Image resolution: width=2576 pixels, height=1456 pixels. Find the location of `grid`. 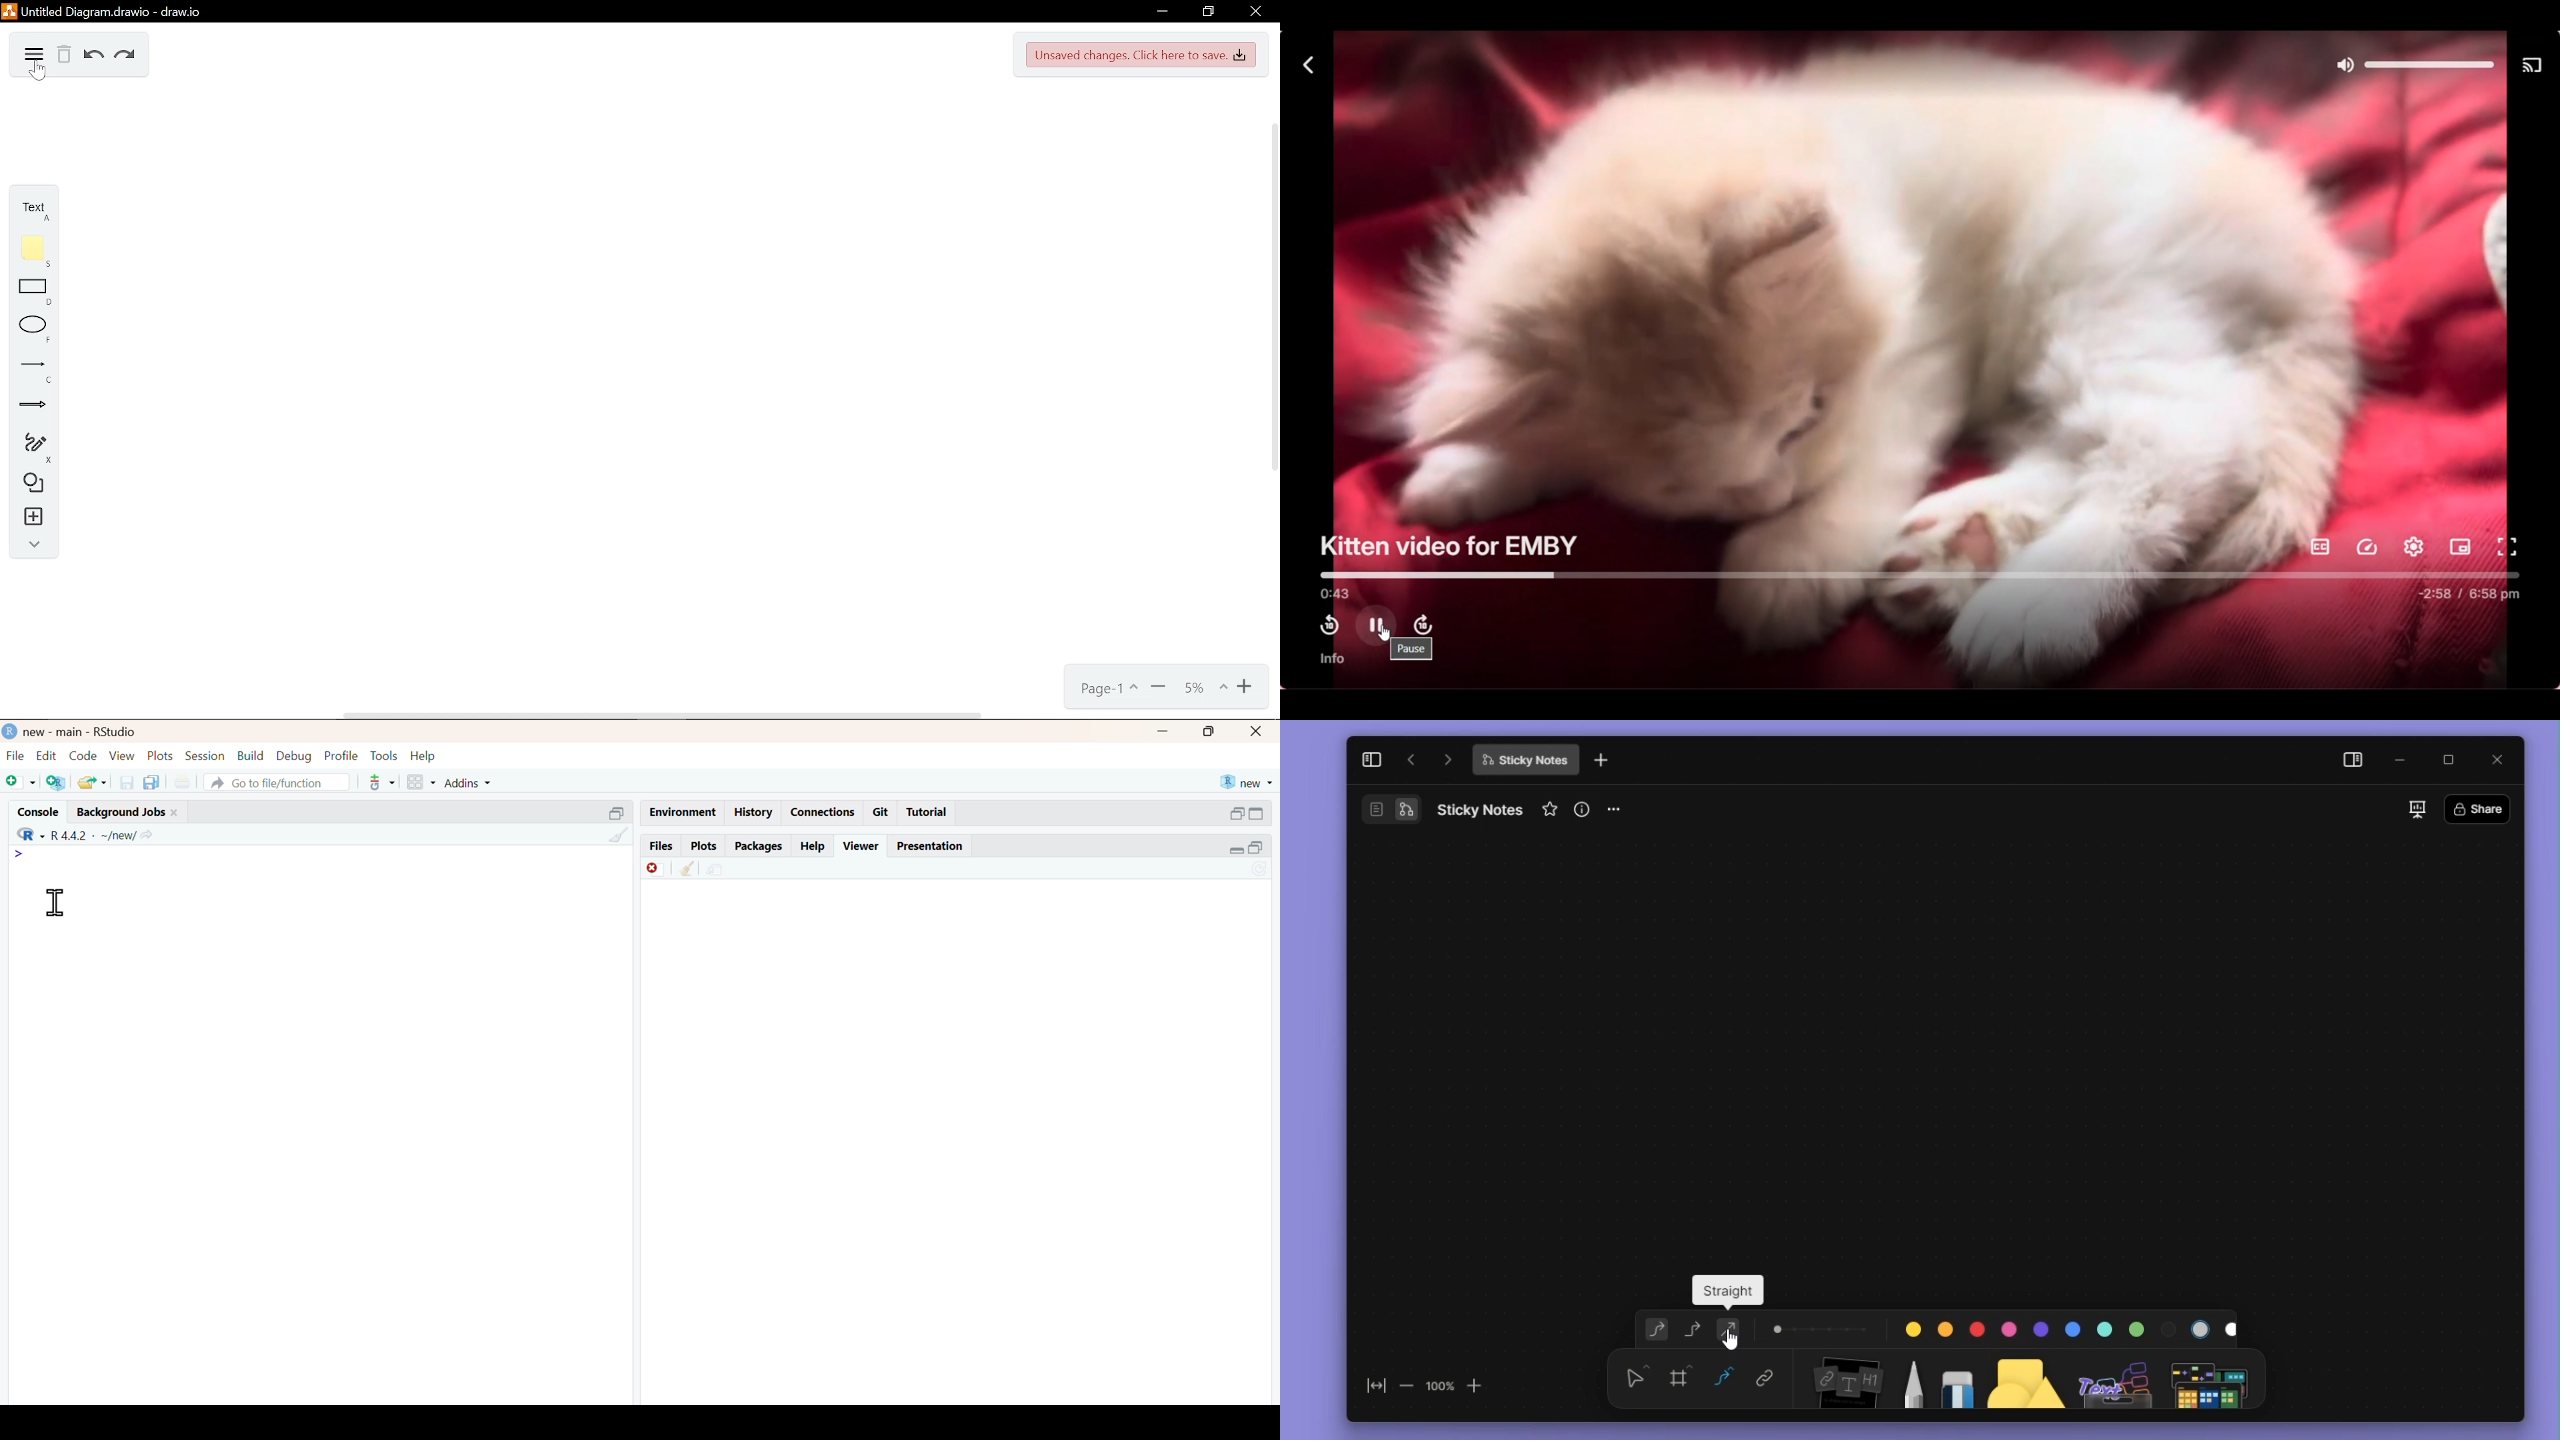

grid is located at coordinates (423, 782).